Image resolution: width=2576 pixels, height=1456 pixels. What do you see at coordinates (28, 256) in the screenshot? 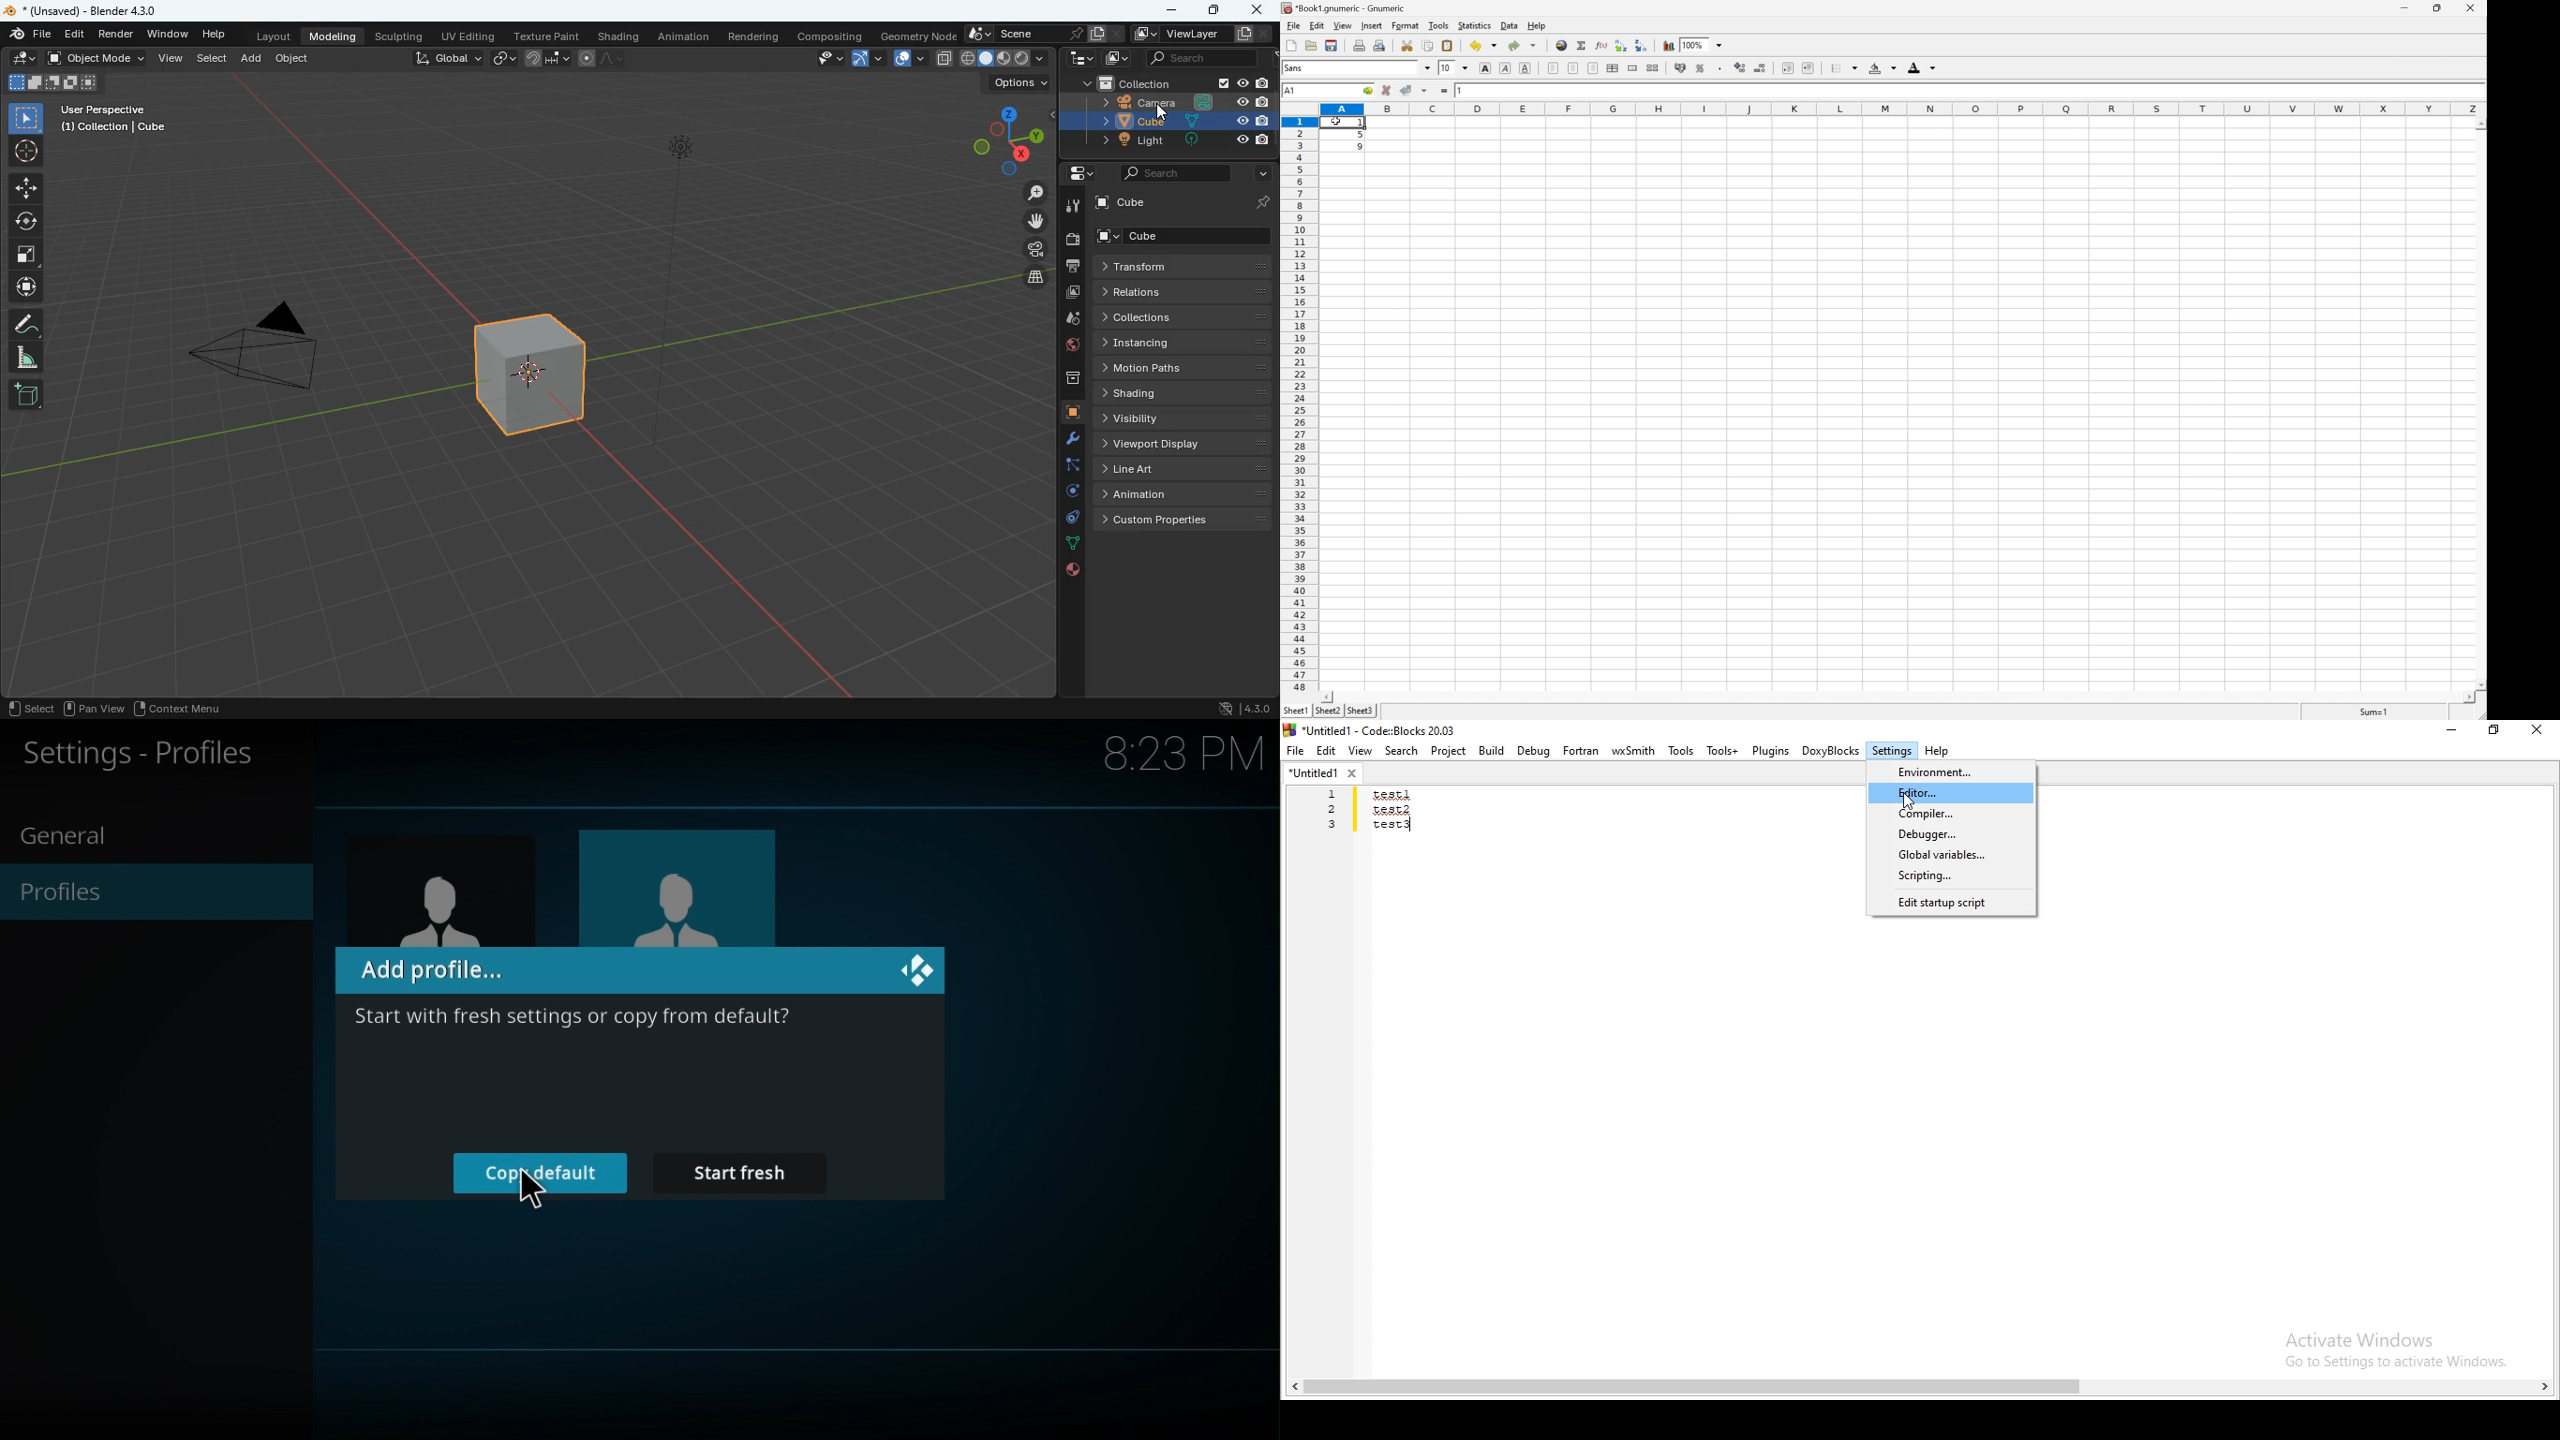
I see `full screen` at bounding box center [28, 256].